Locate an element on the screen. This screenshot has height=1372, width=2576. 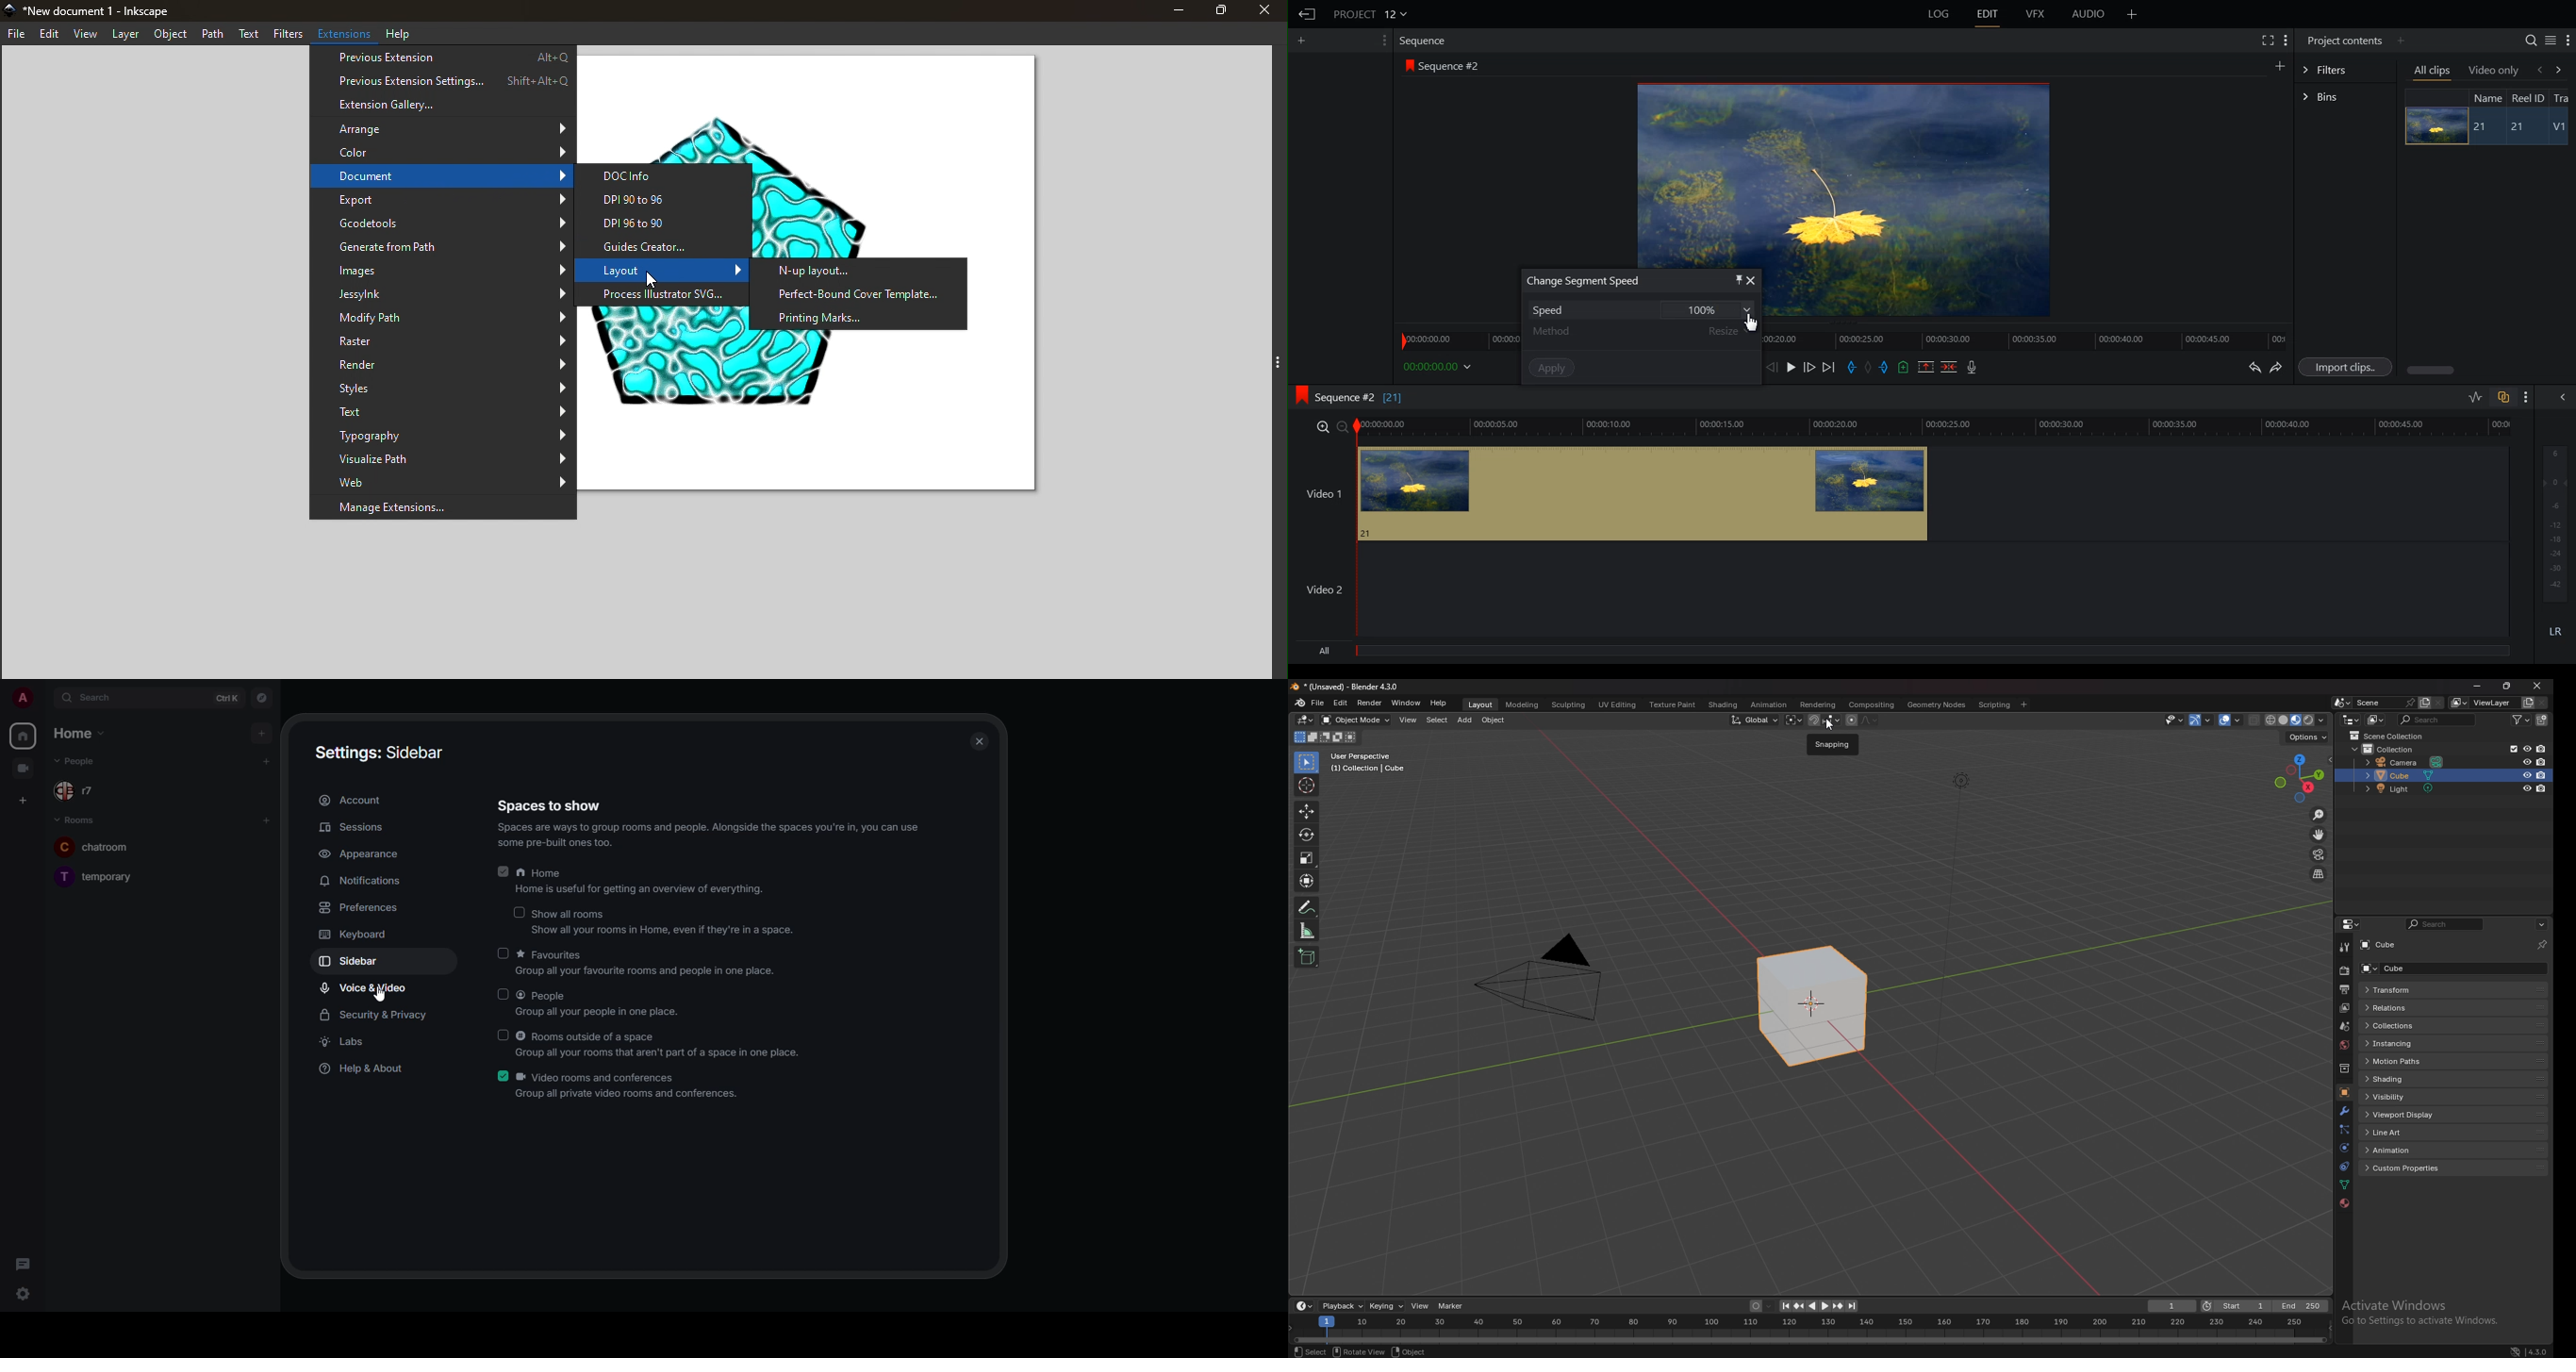
keying is located at coordinates (1386, 1306).